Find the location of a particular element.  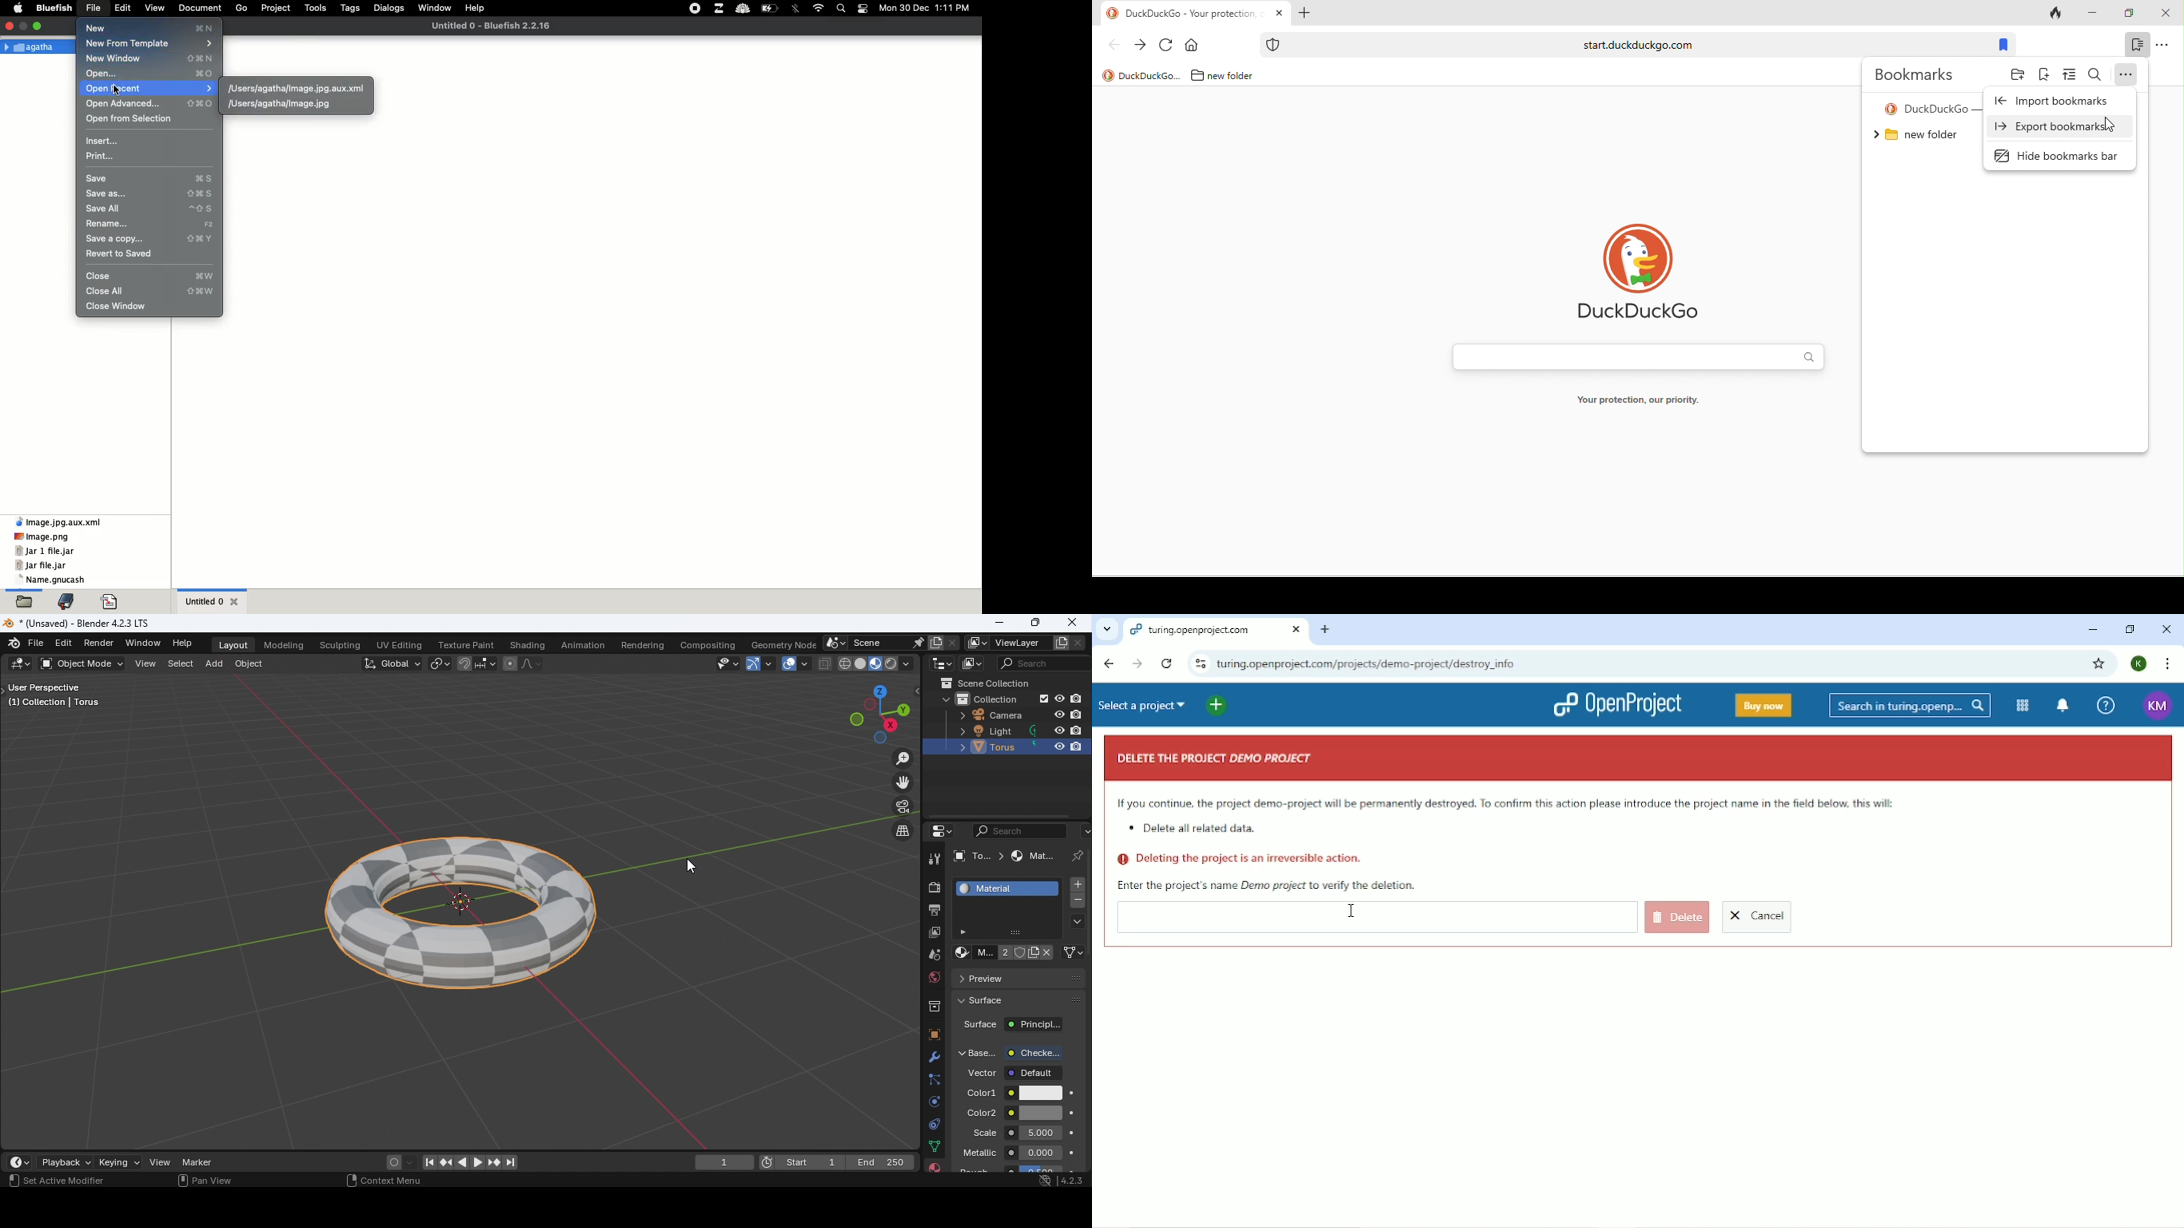

Deleting the project is an irreversible action. is located at coordinates (1241, 859).